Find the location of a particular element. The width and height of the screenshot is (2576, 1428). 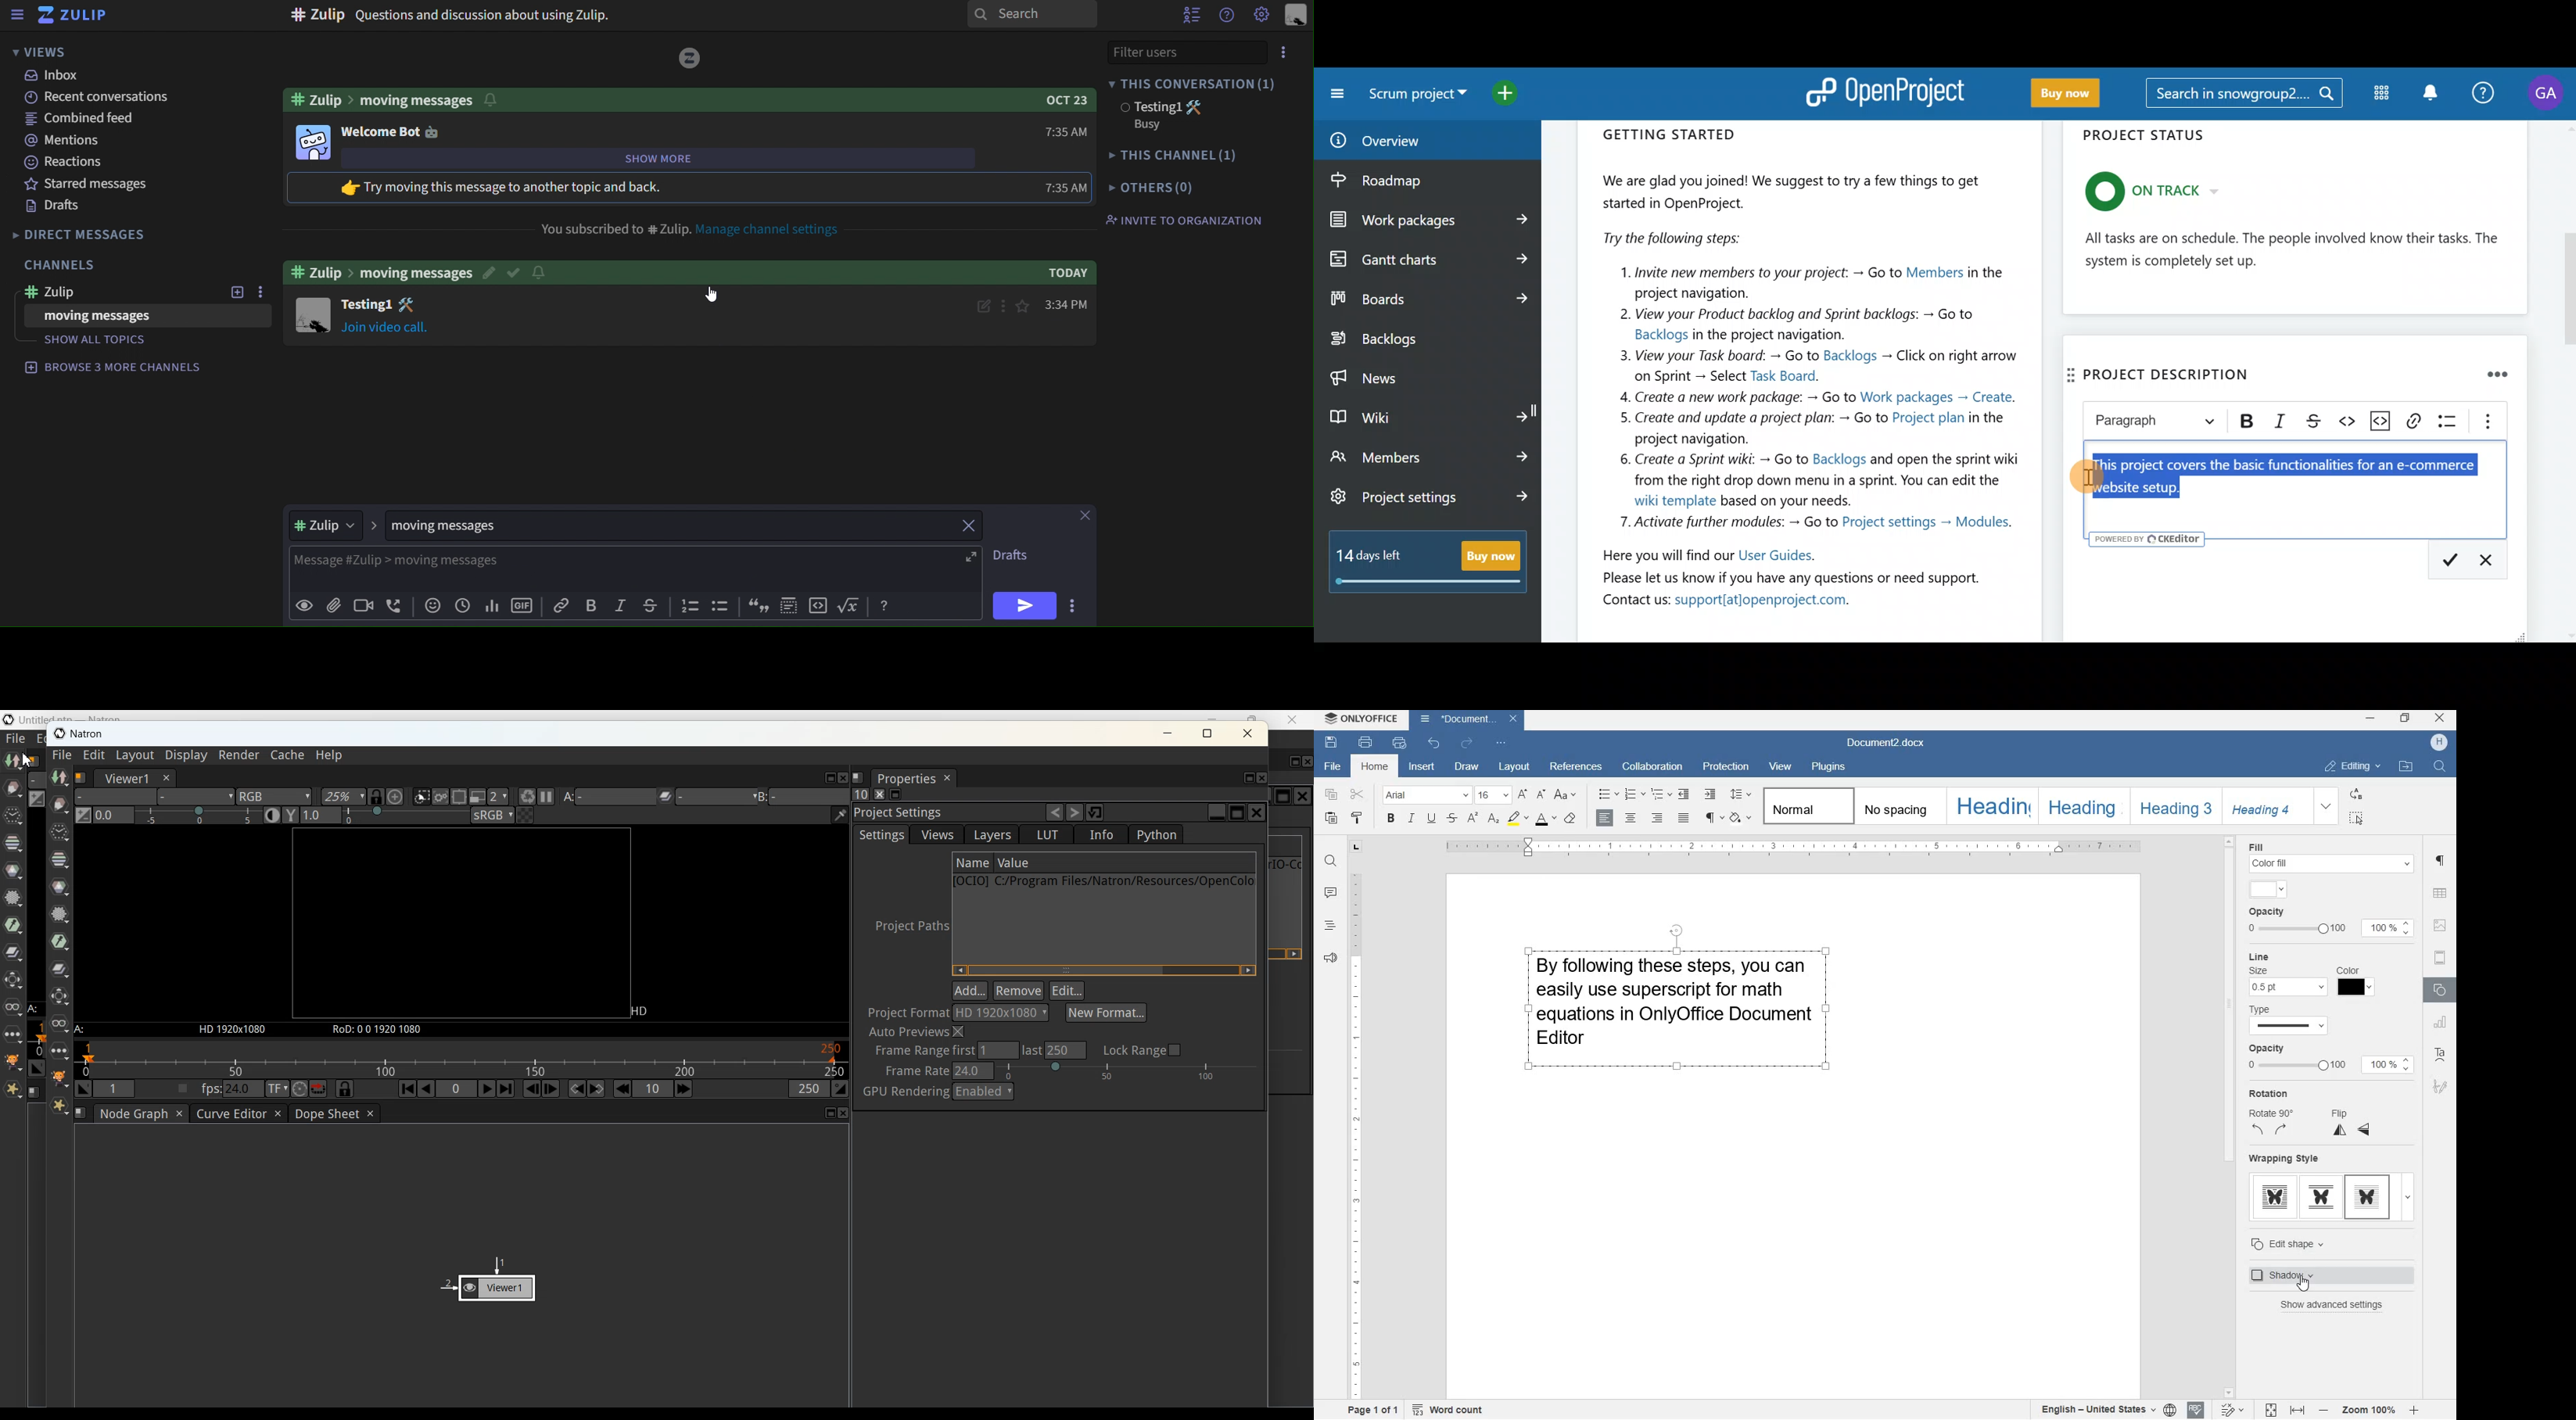

add poll is located at coordinates (490, 608).